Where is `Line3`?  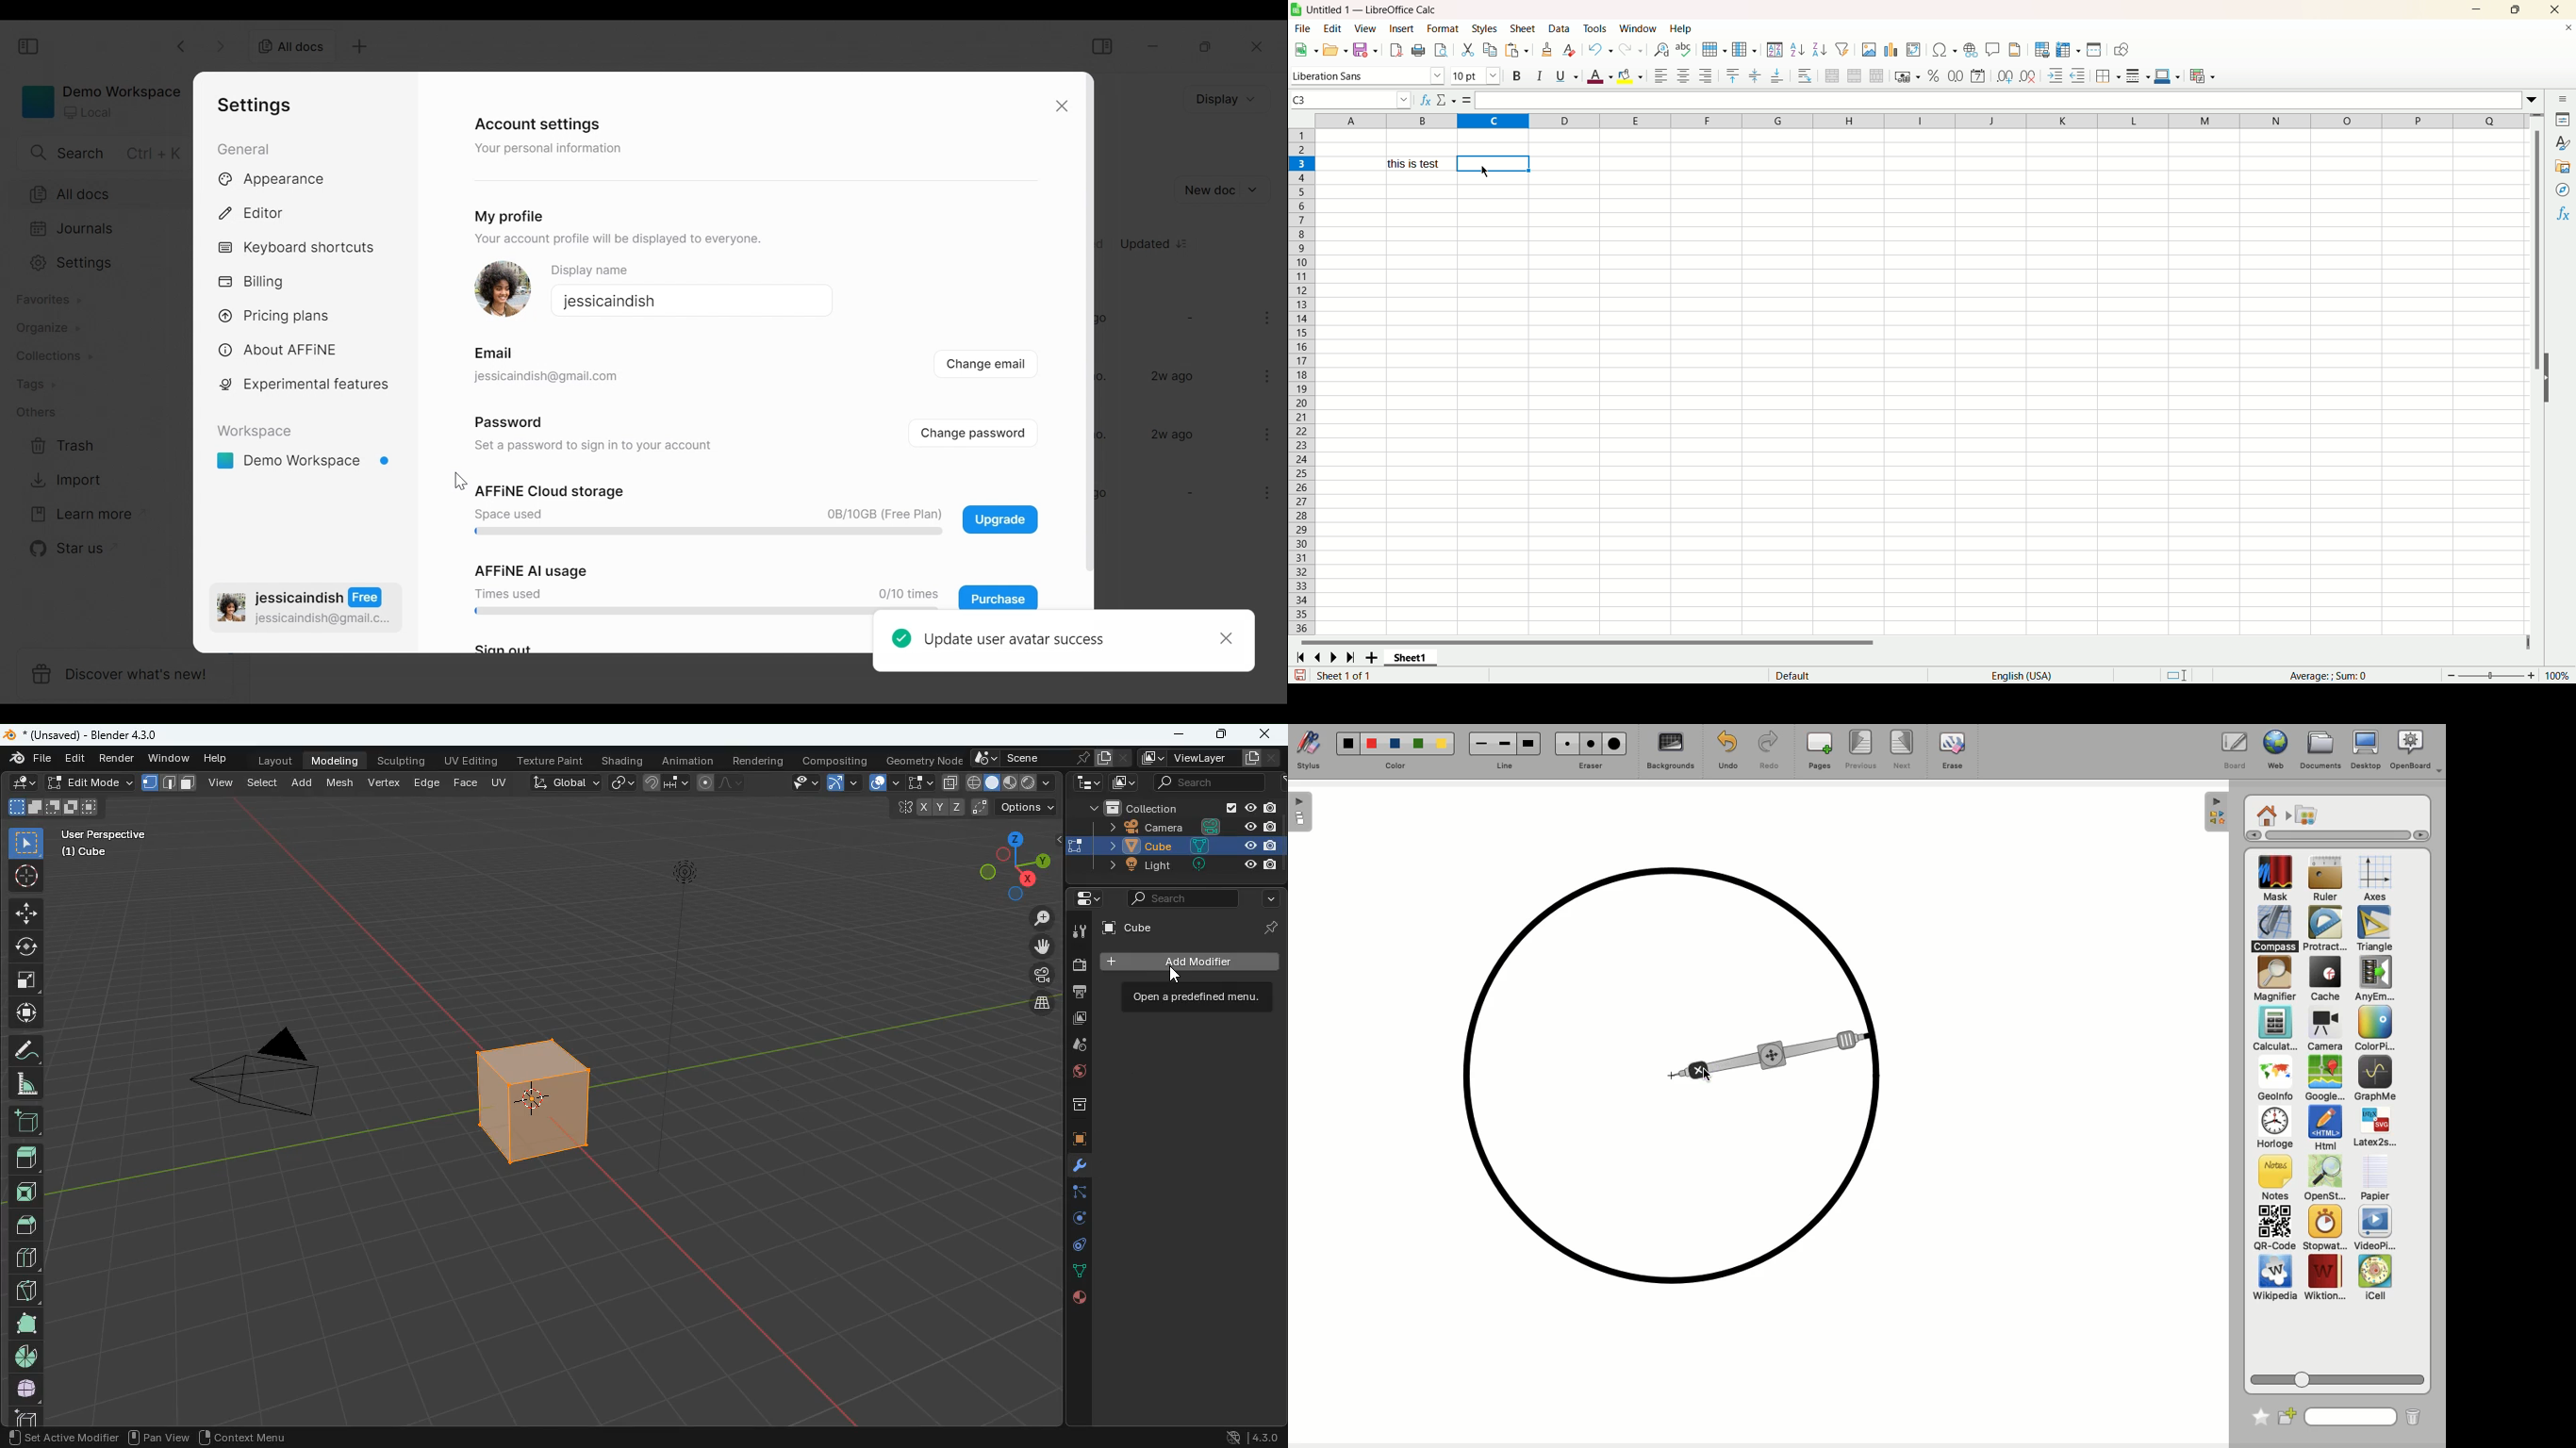
Line3 is located at coordinates (1527, 743).